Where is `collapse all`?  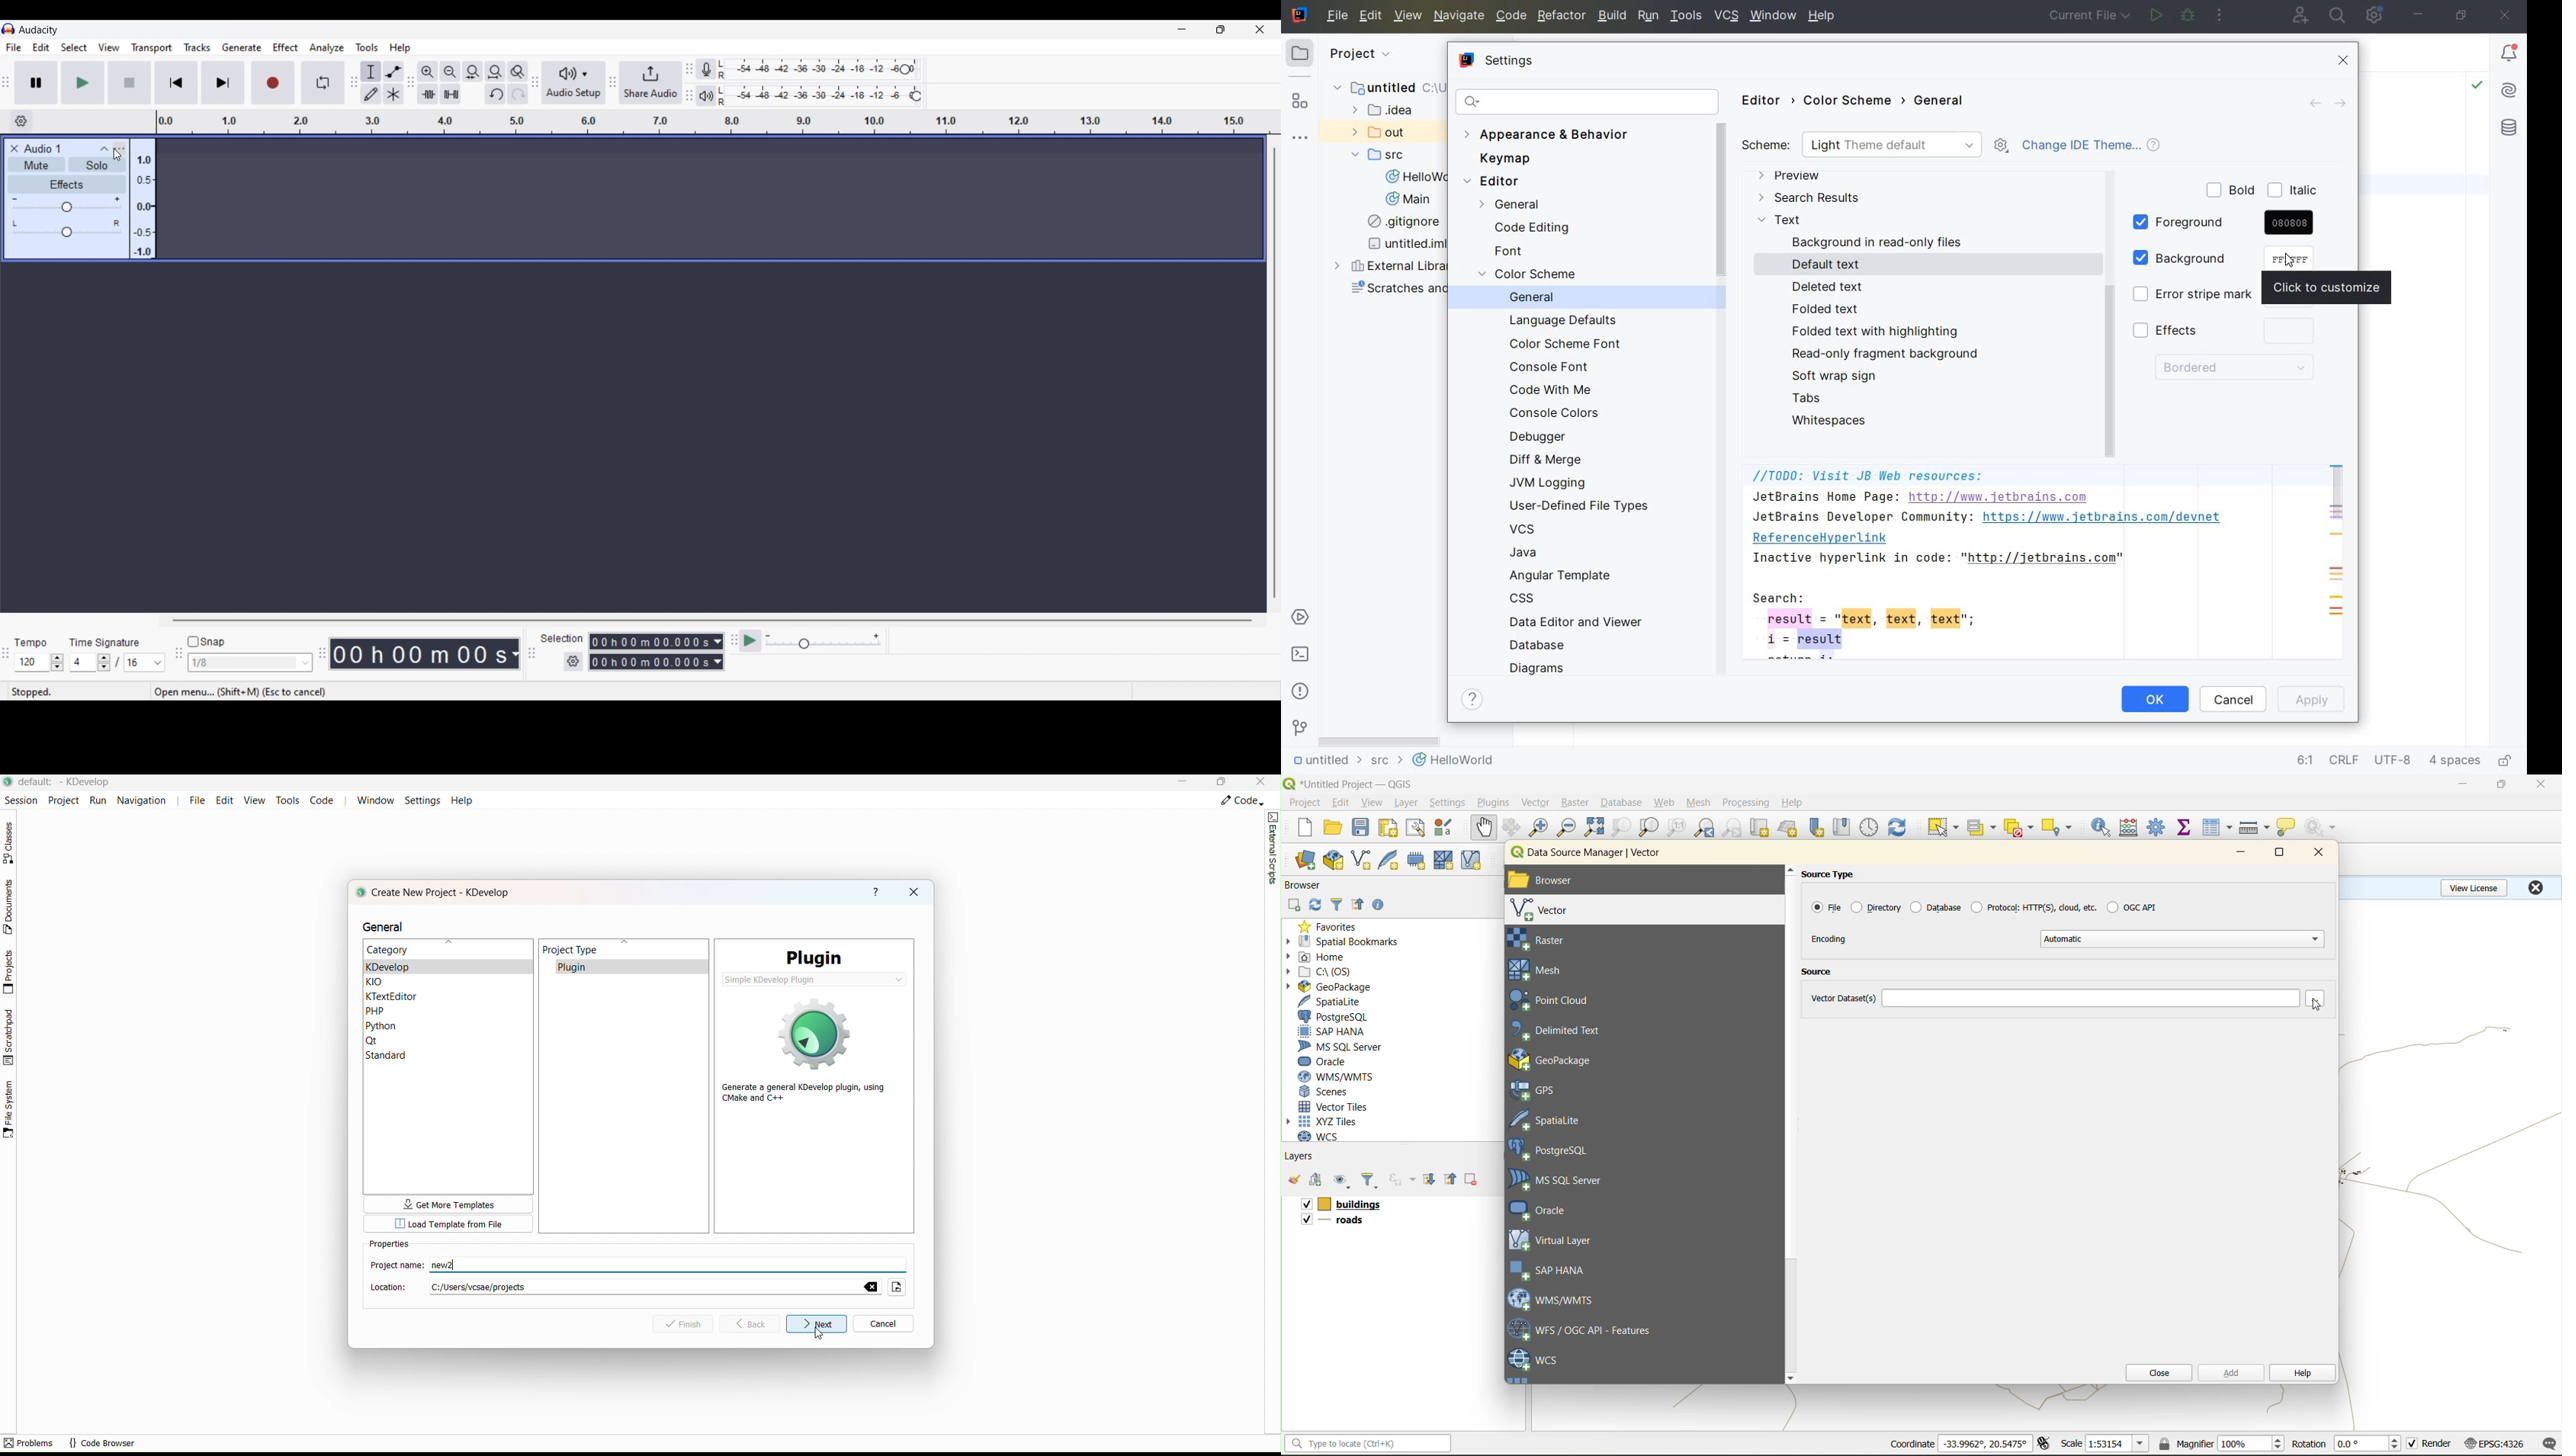
collapse all is located at coordinates (1358, 907).